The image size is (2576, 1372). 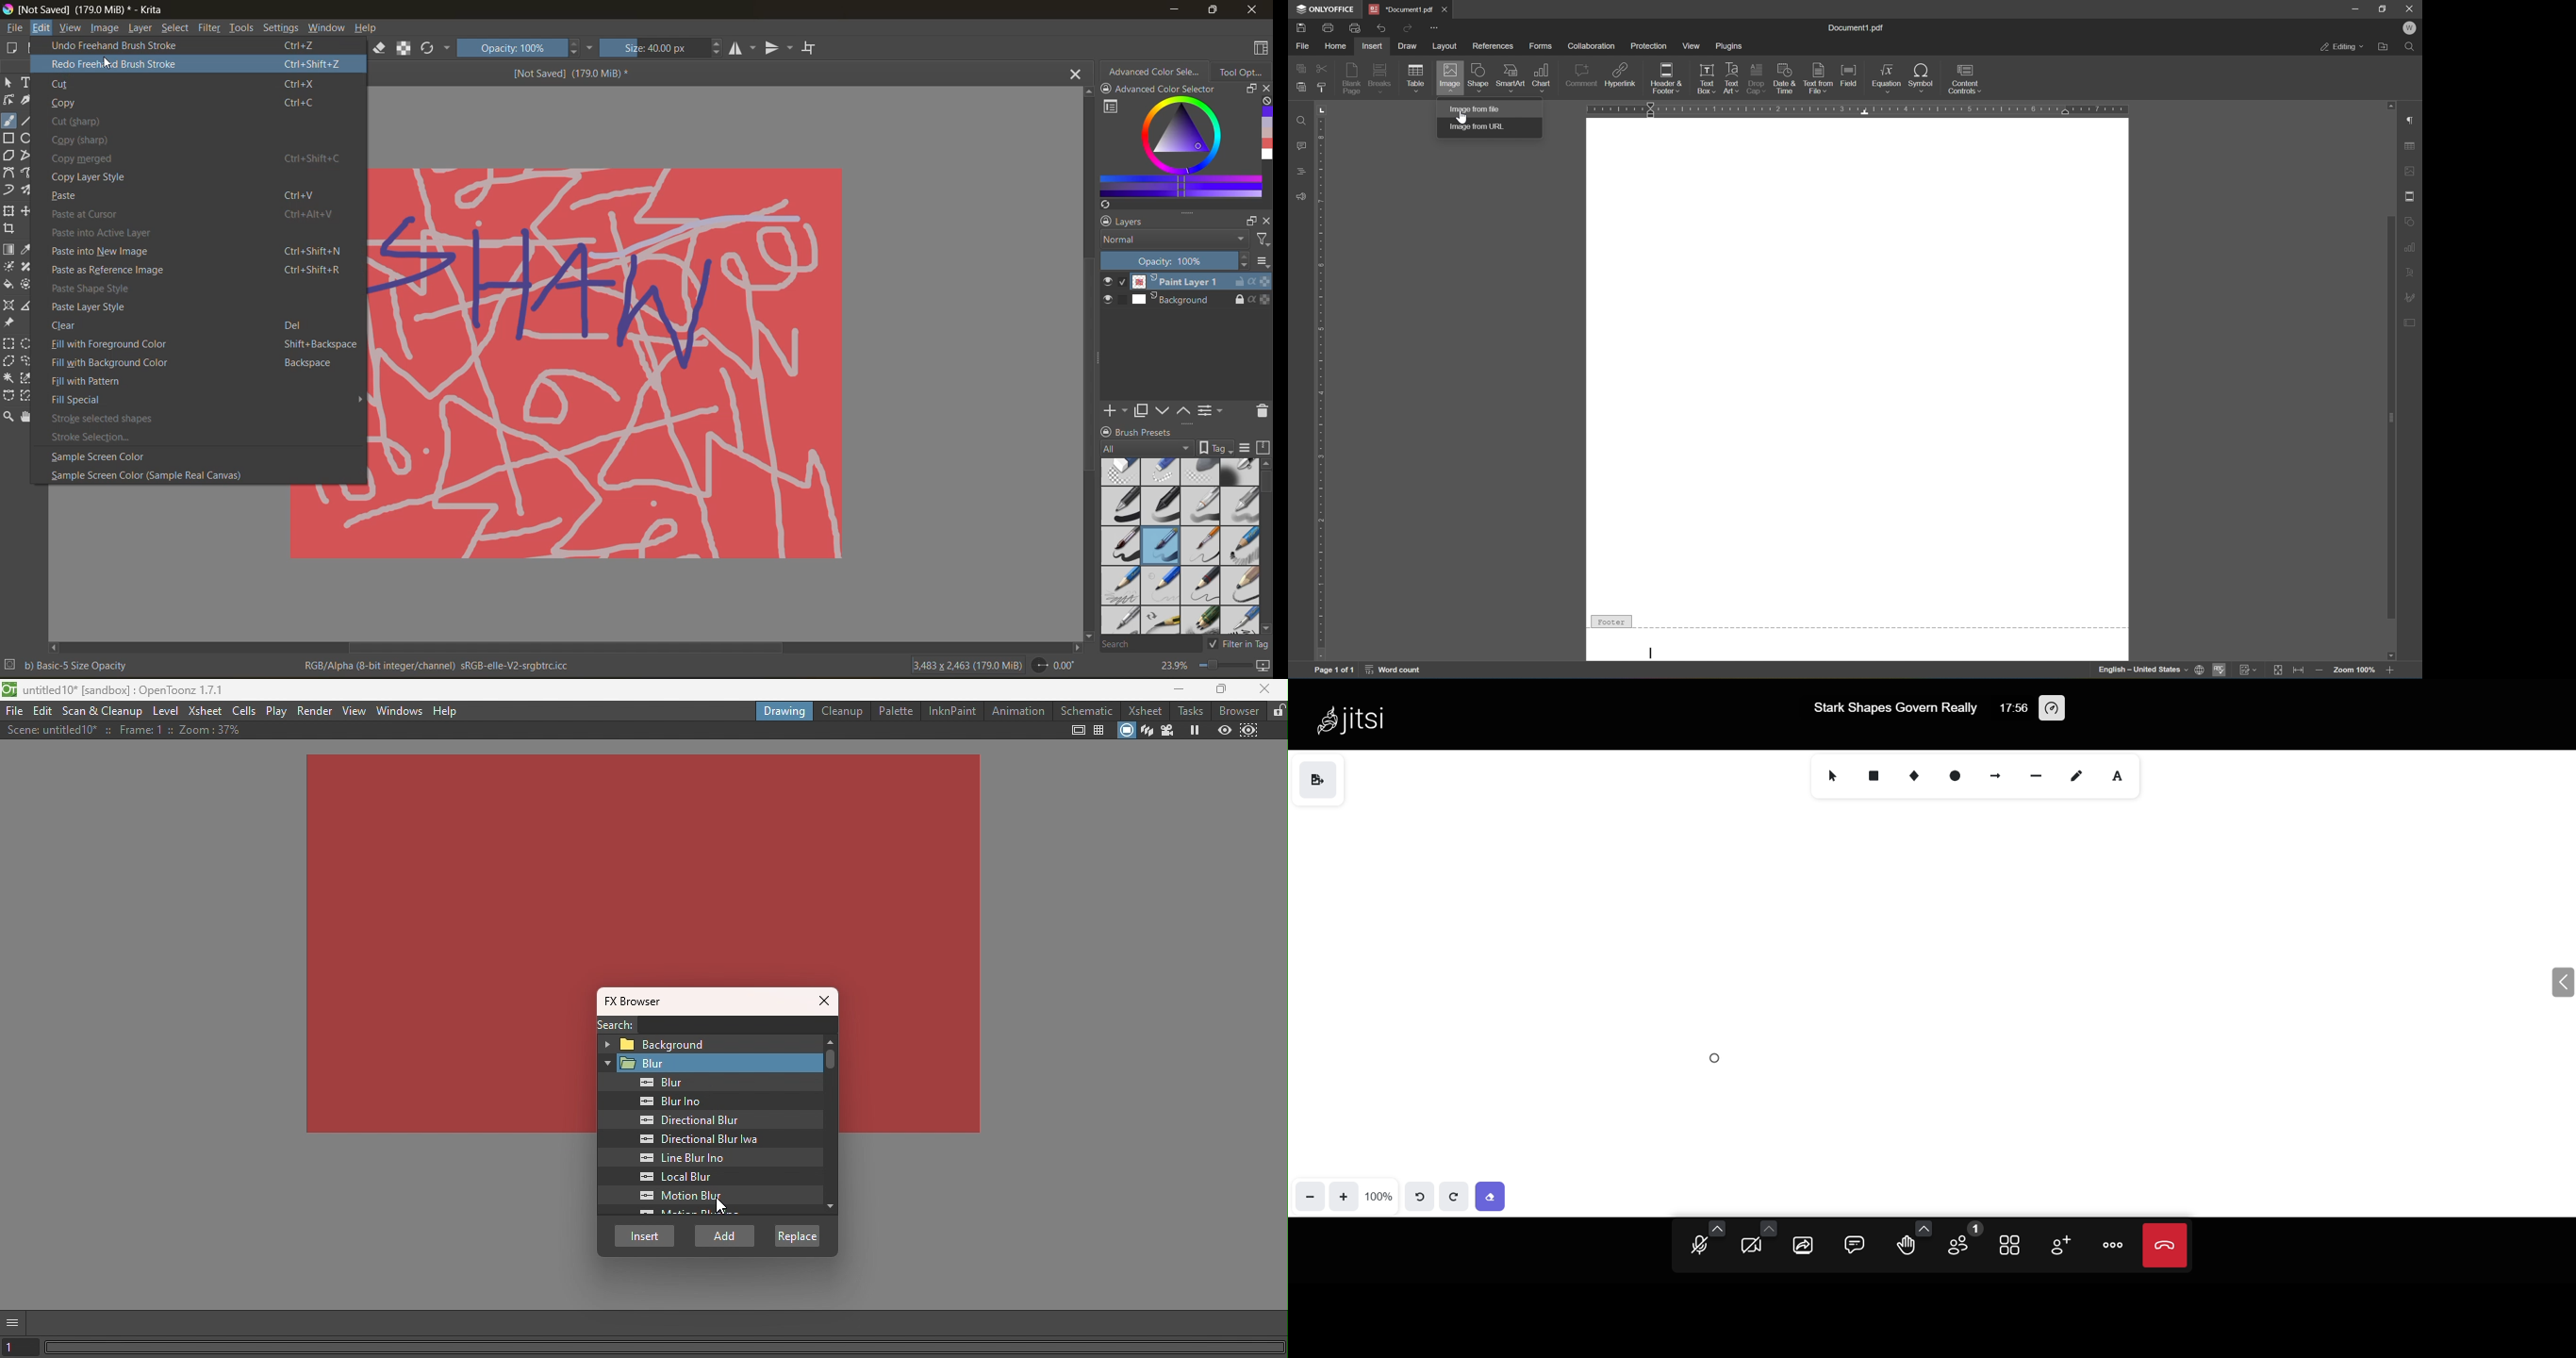 I want to click on zoom, so click(x=1224, y=667).